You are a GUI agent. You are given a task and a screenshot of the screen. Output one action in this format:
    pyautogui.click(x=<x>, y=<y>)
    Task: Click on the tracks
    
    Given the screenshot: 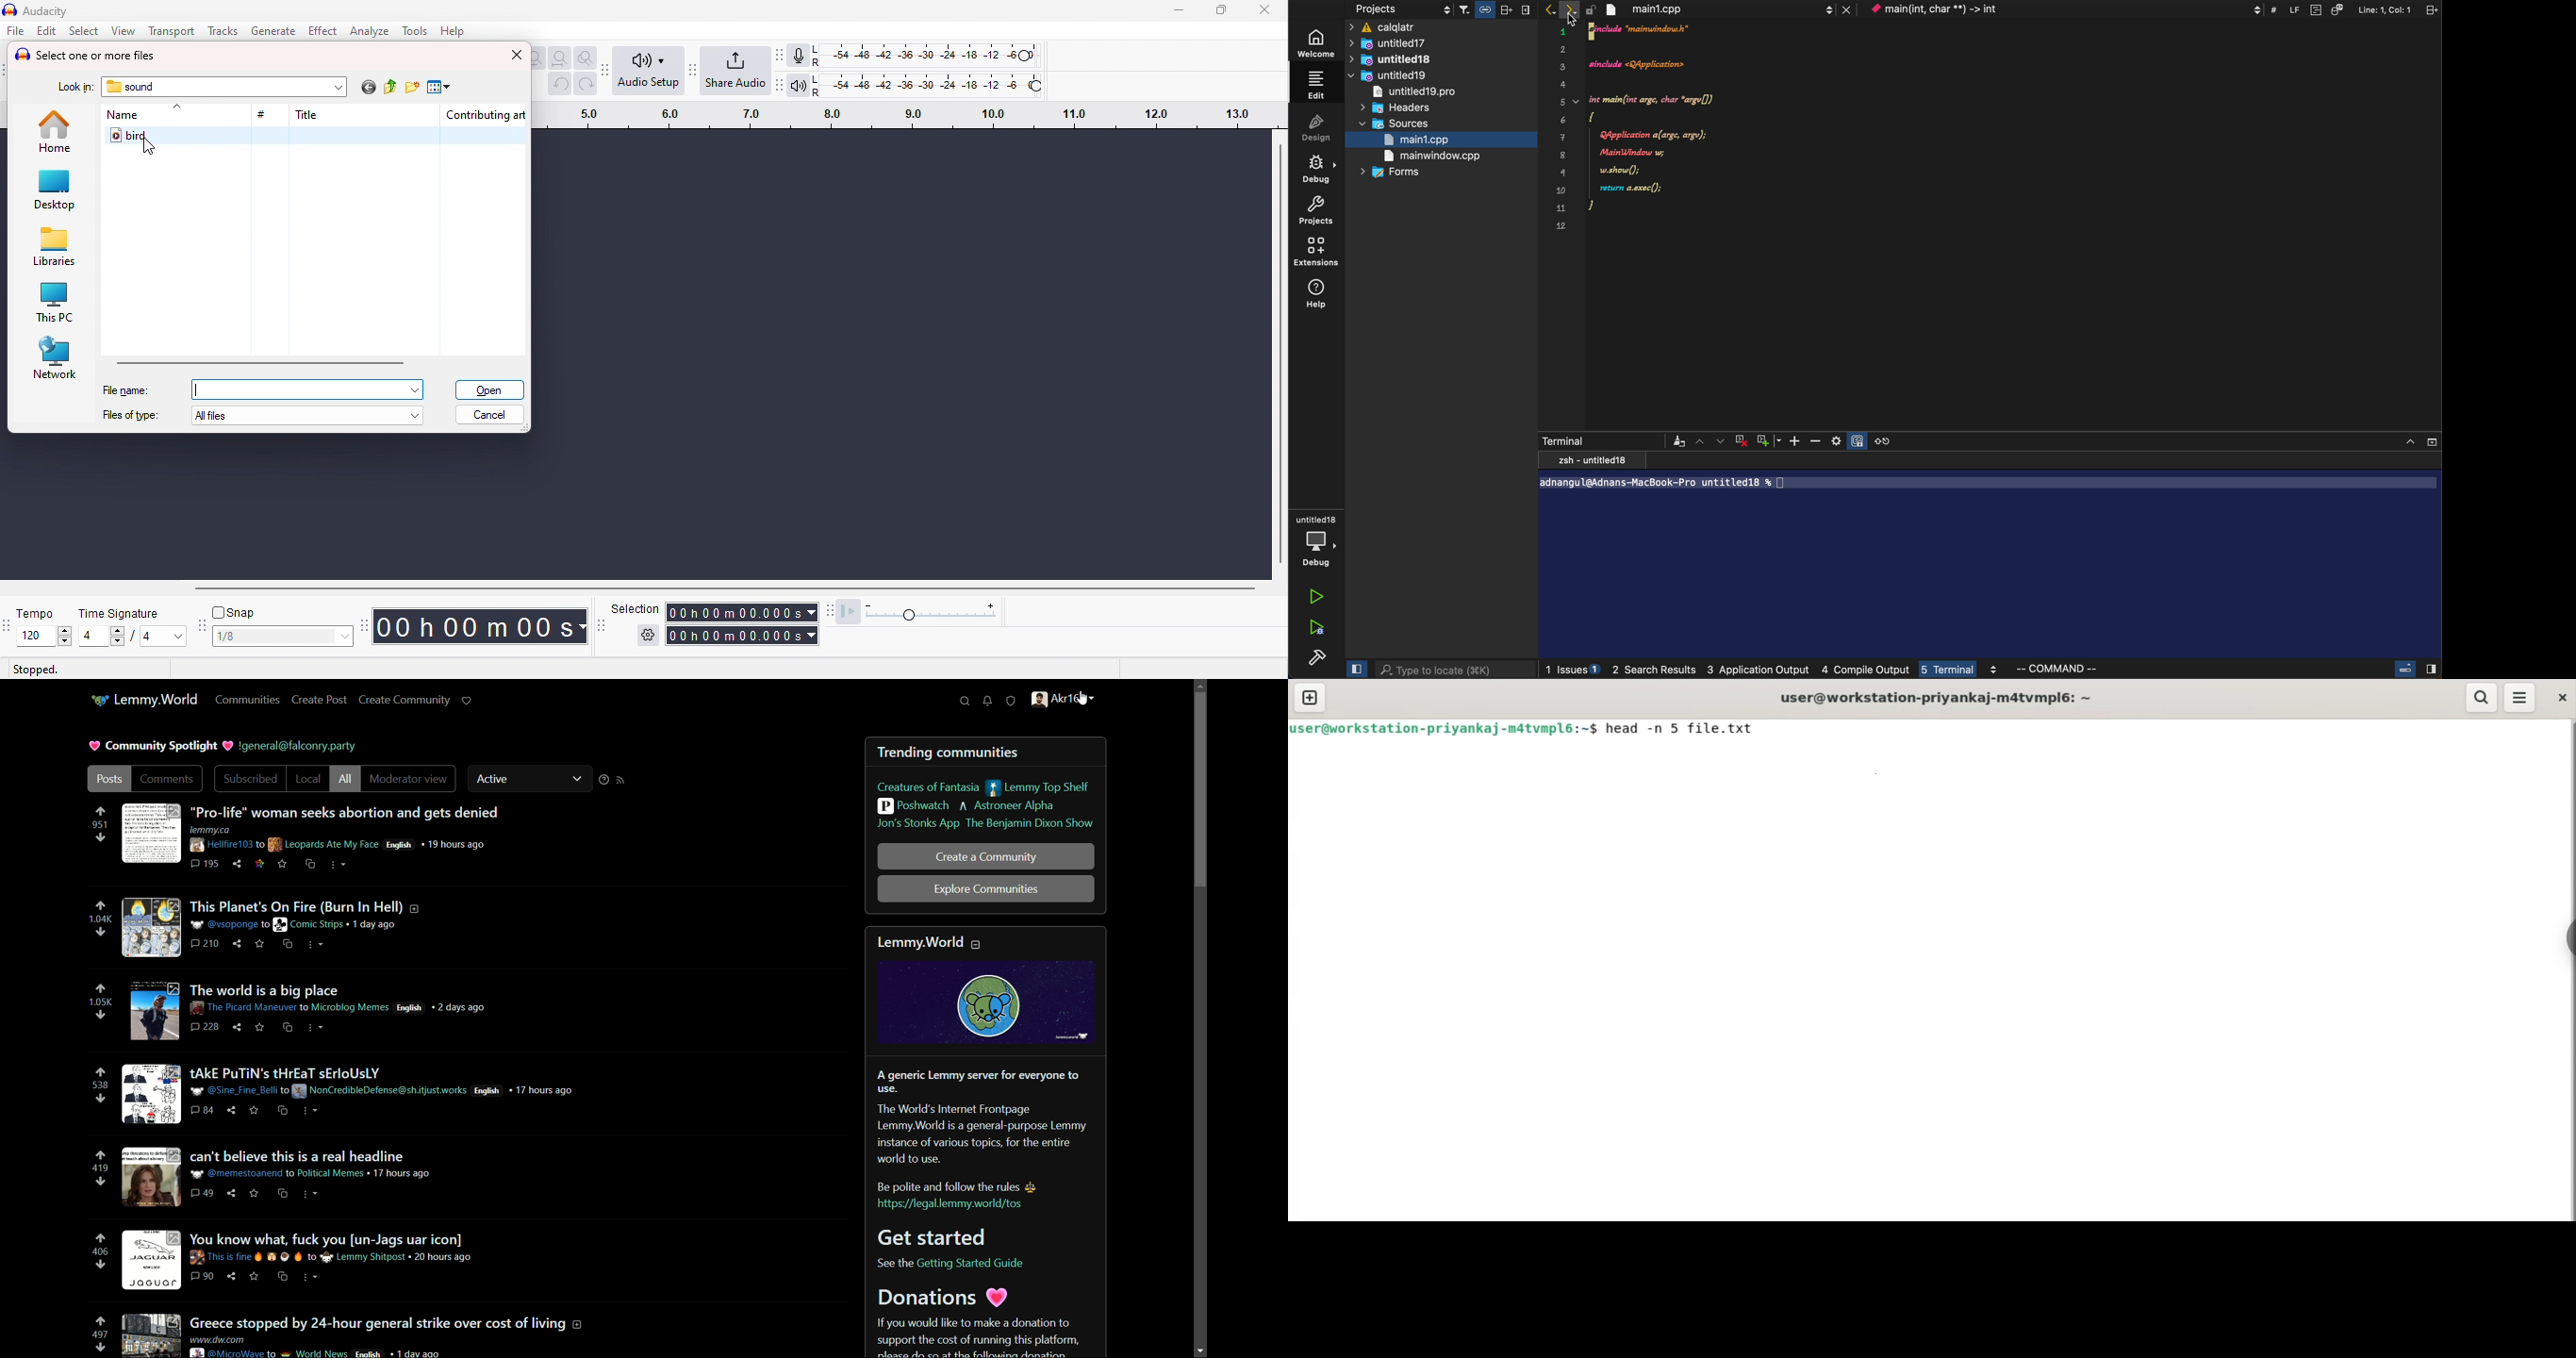 What is the action you would take?
    pyautogui.click(x=221, y=30)
    